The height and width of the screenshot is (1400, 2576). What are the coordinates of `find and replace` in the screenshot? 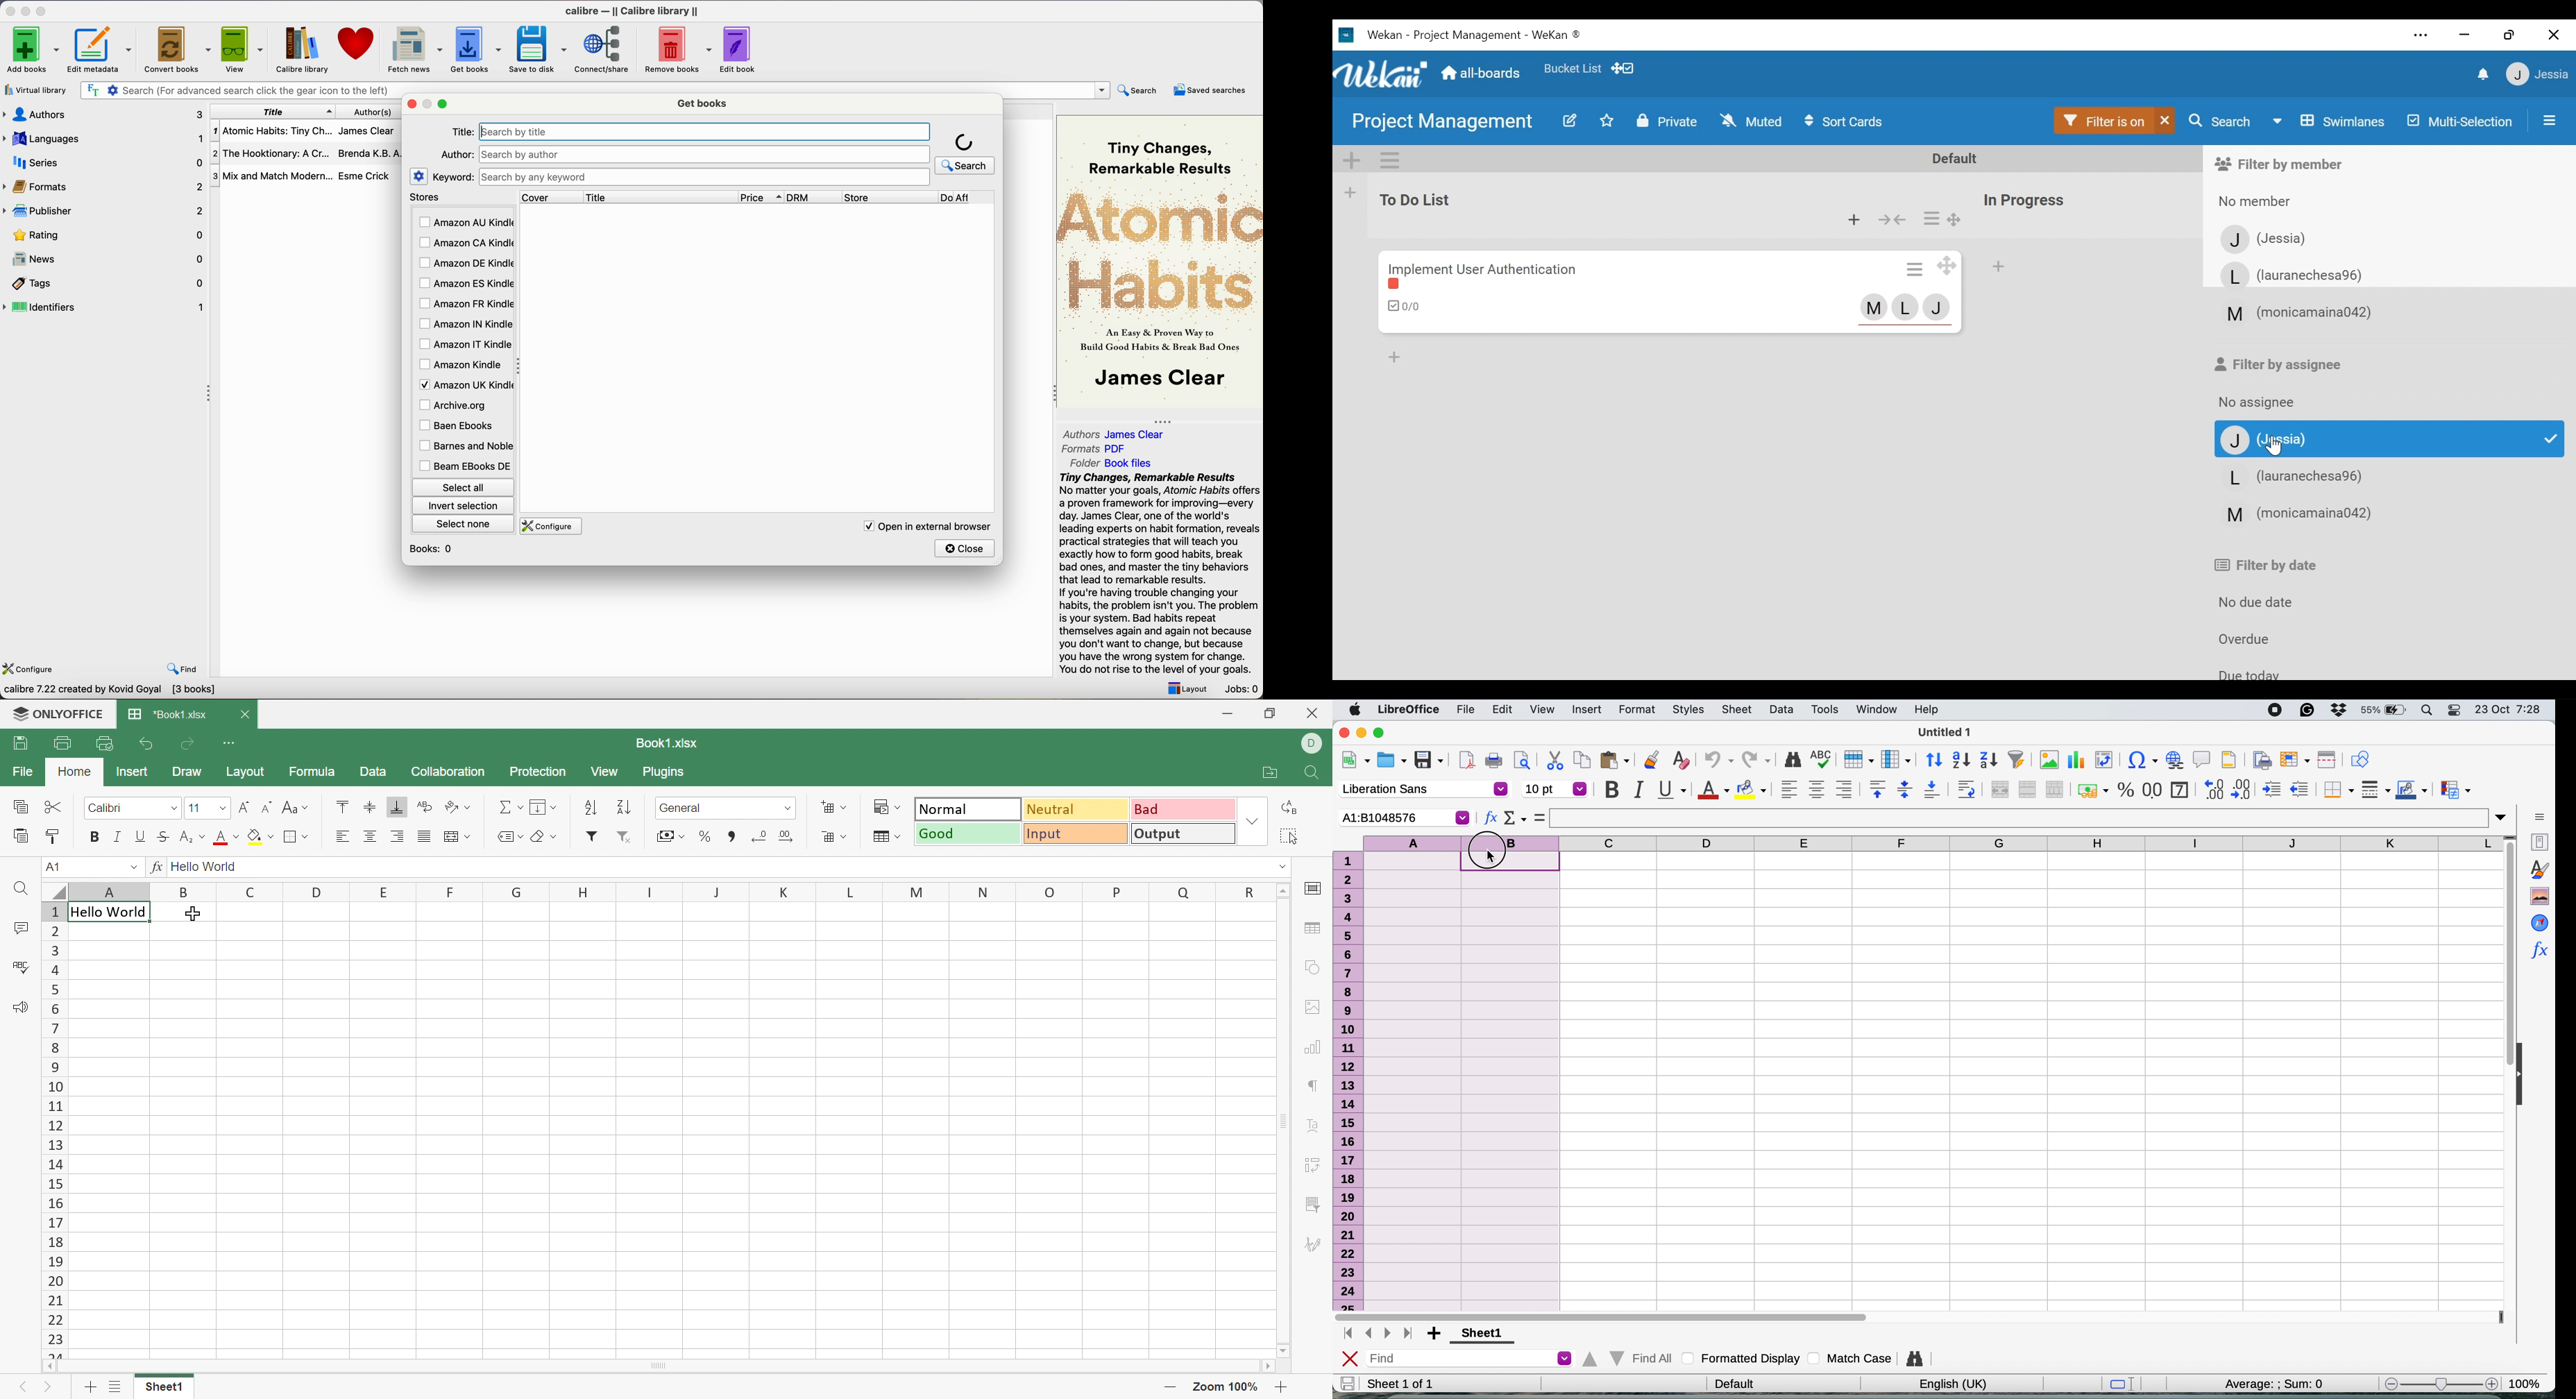 It's located at (1789, 759).